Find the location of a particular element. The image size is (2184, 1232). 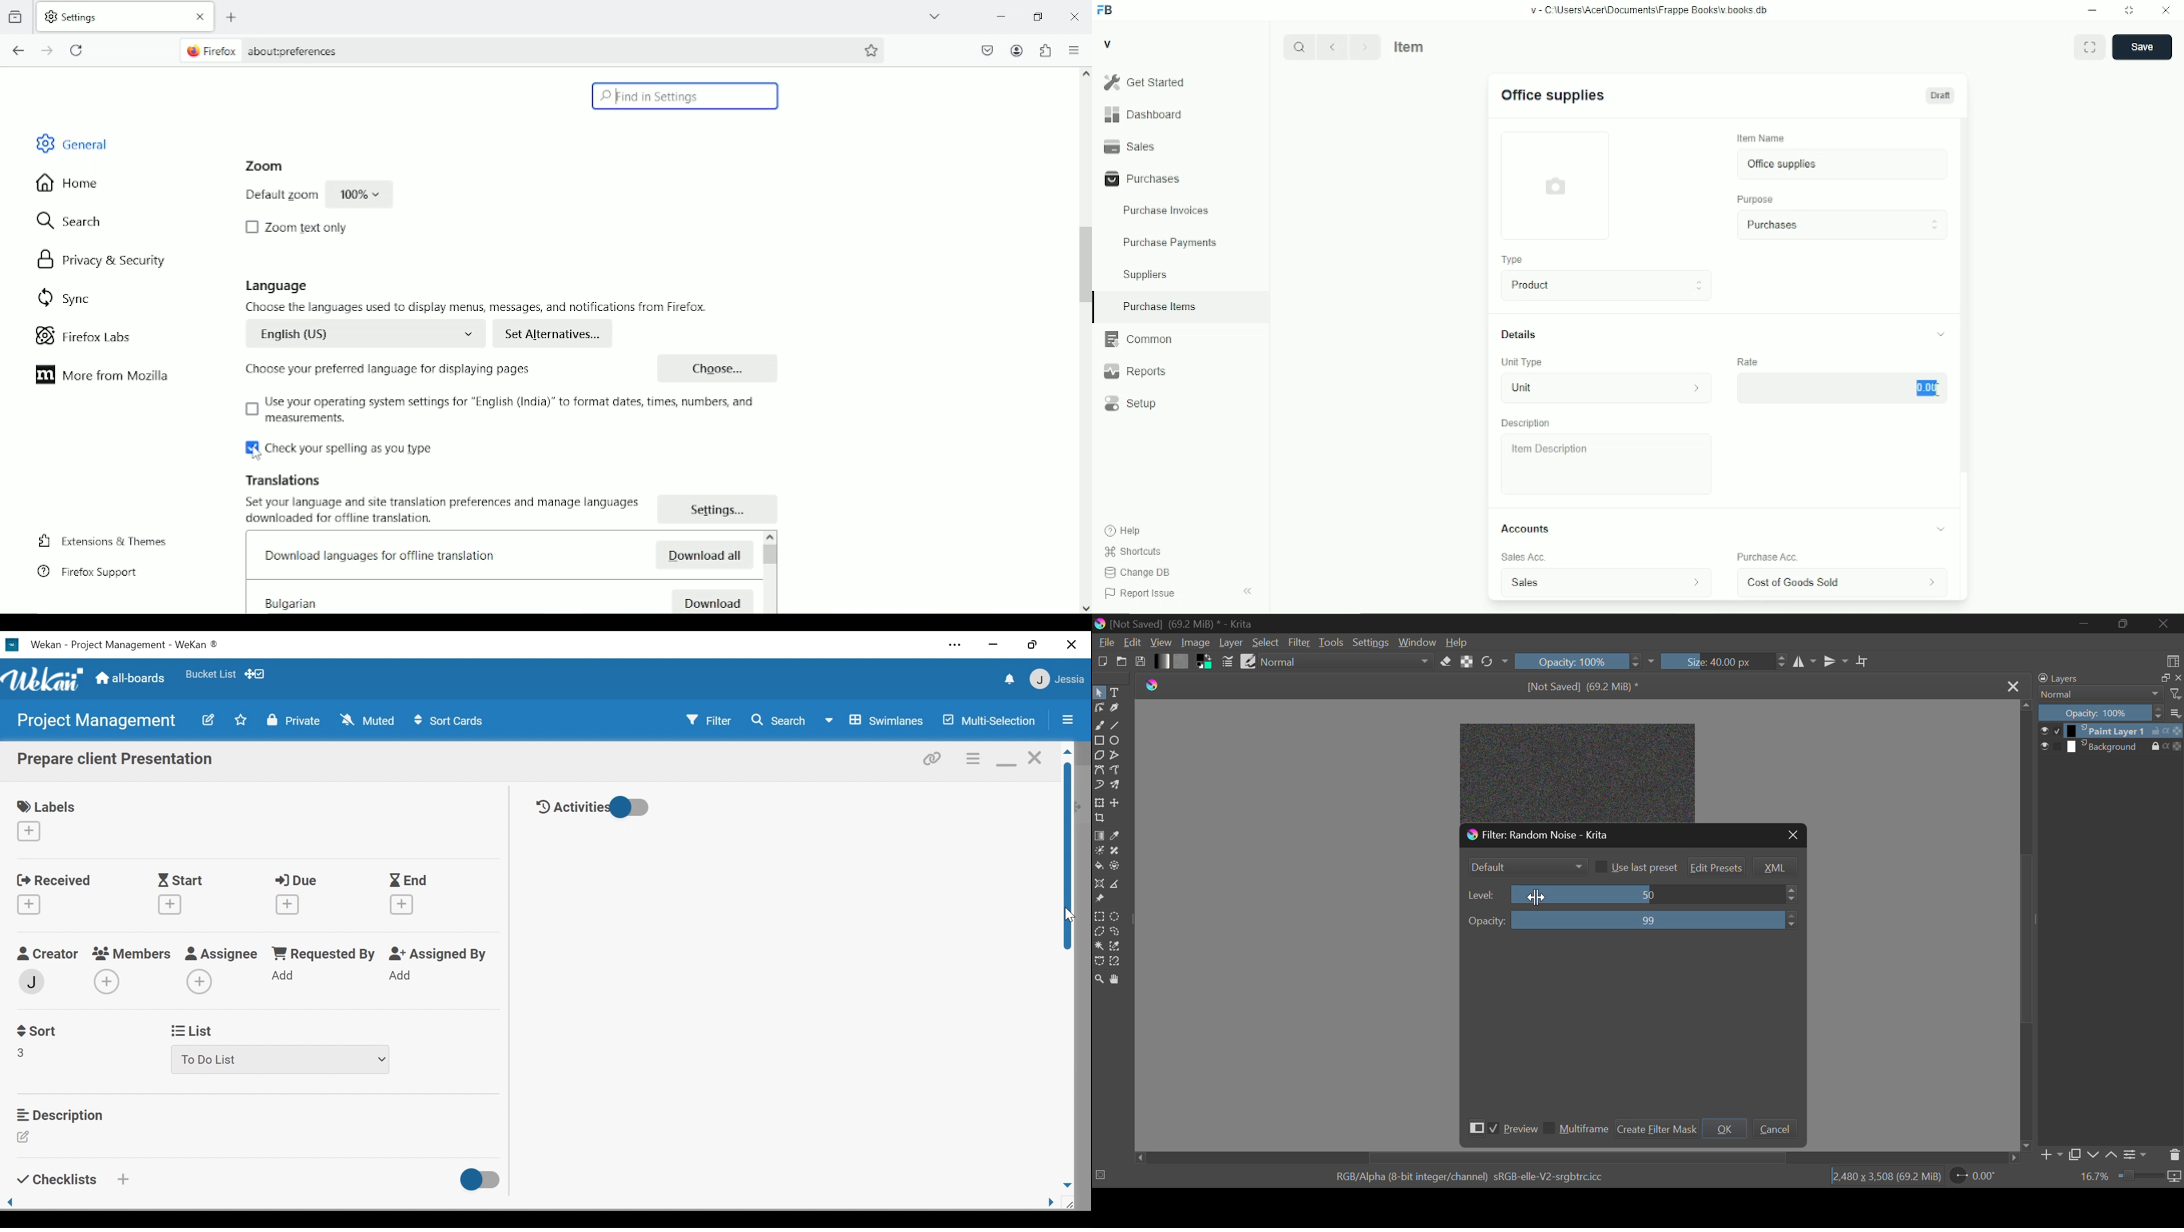

Image is located at coordinates (1196, 644).